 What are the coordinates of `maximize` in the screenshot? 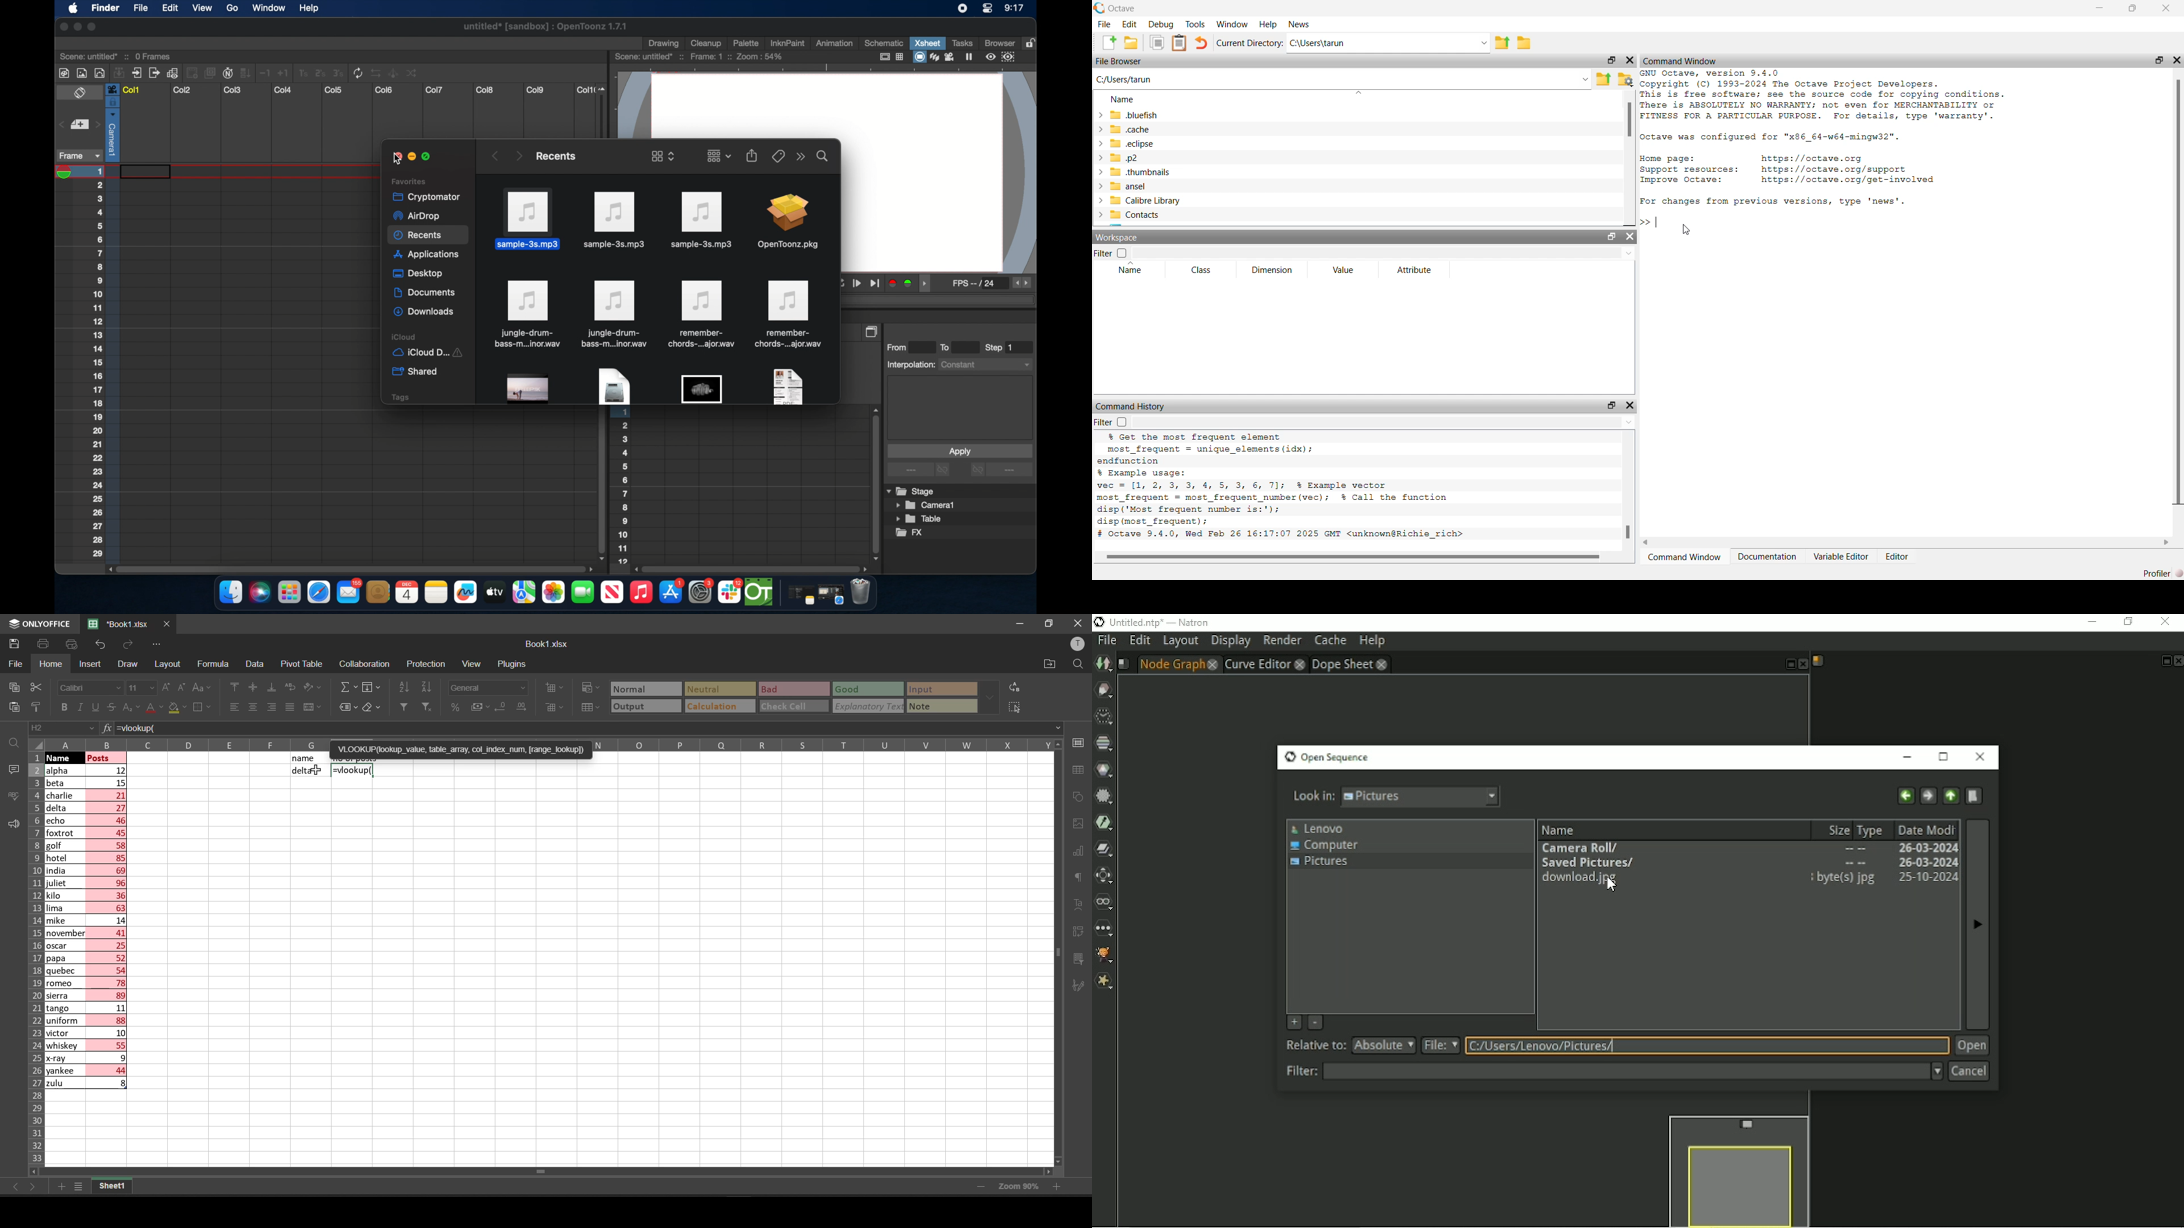 It's located at (429, 157).